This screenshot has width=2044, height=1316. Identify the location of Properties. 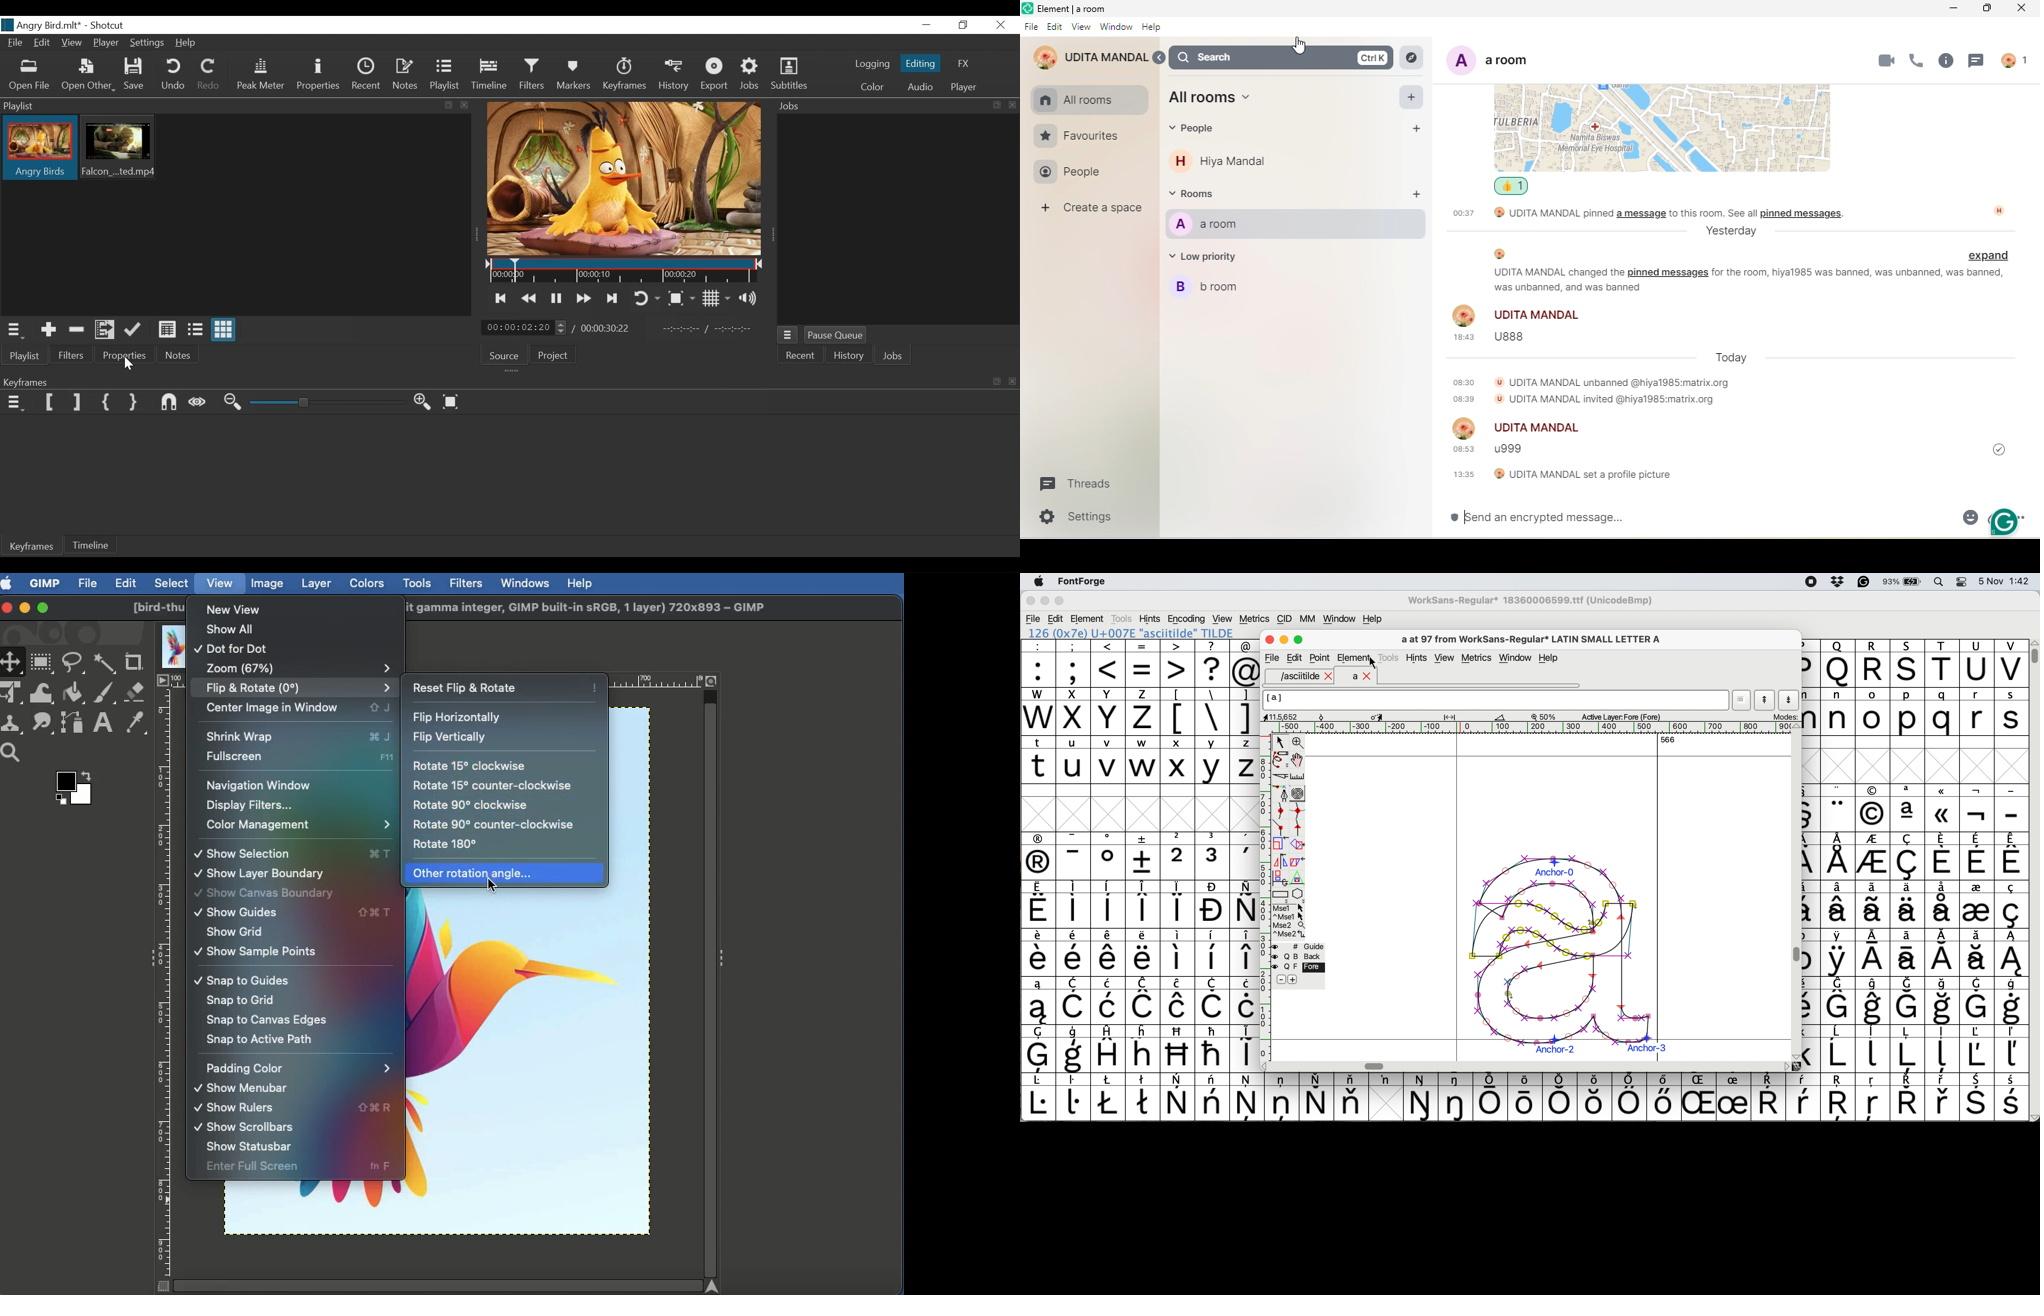
(120, 355).